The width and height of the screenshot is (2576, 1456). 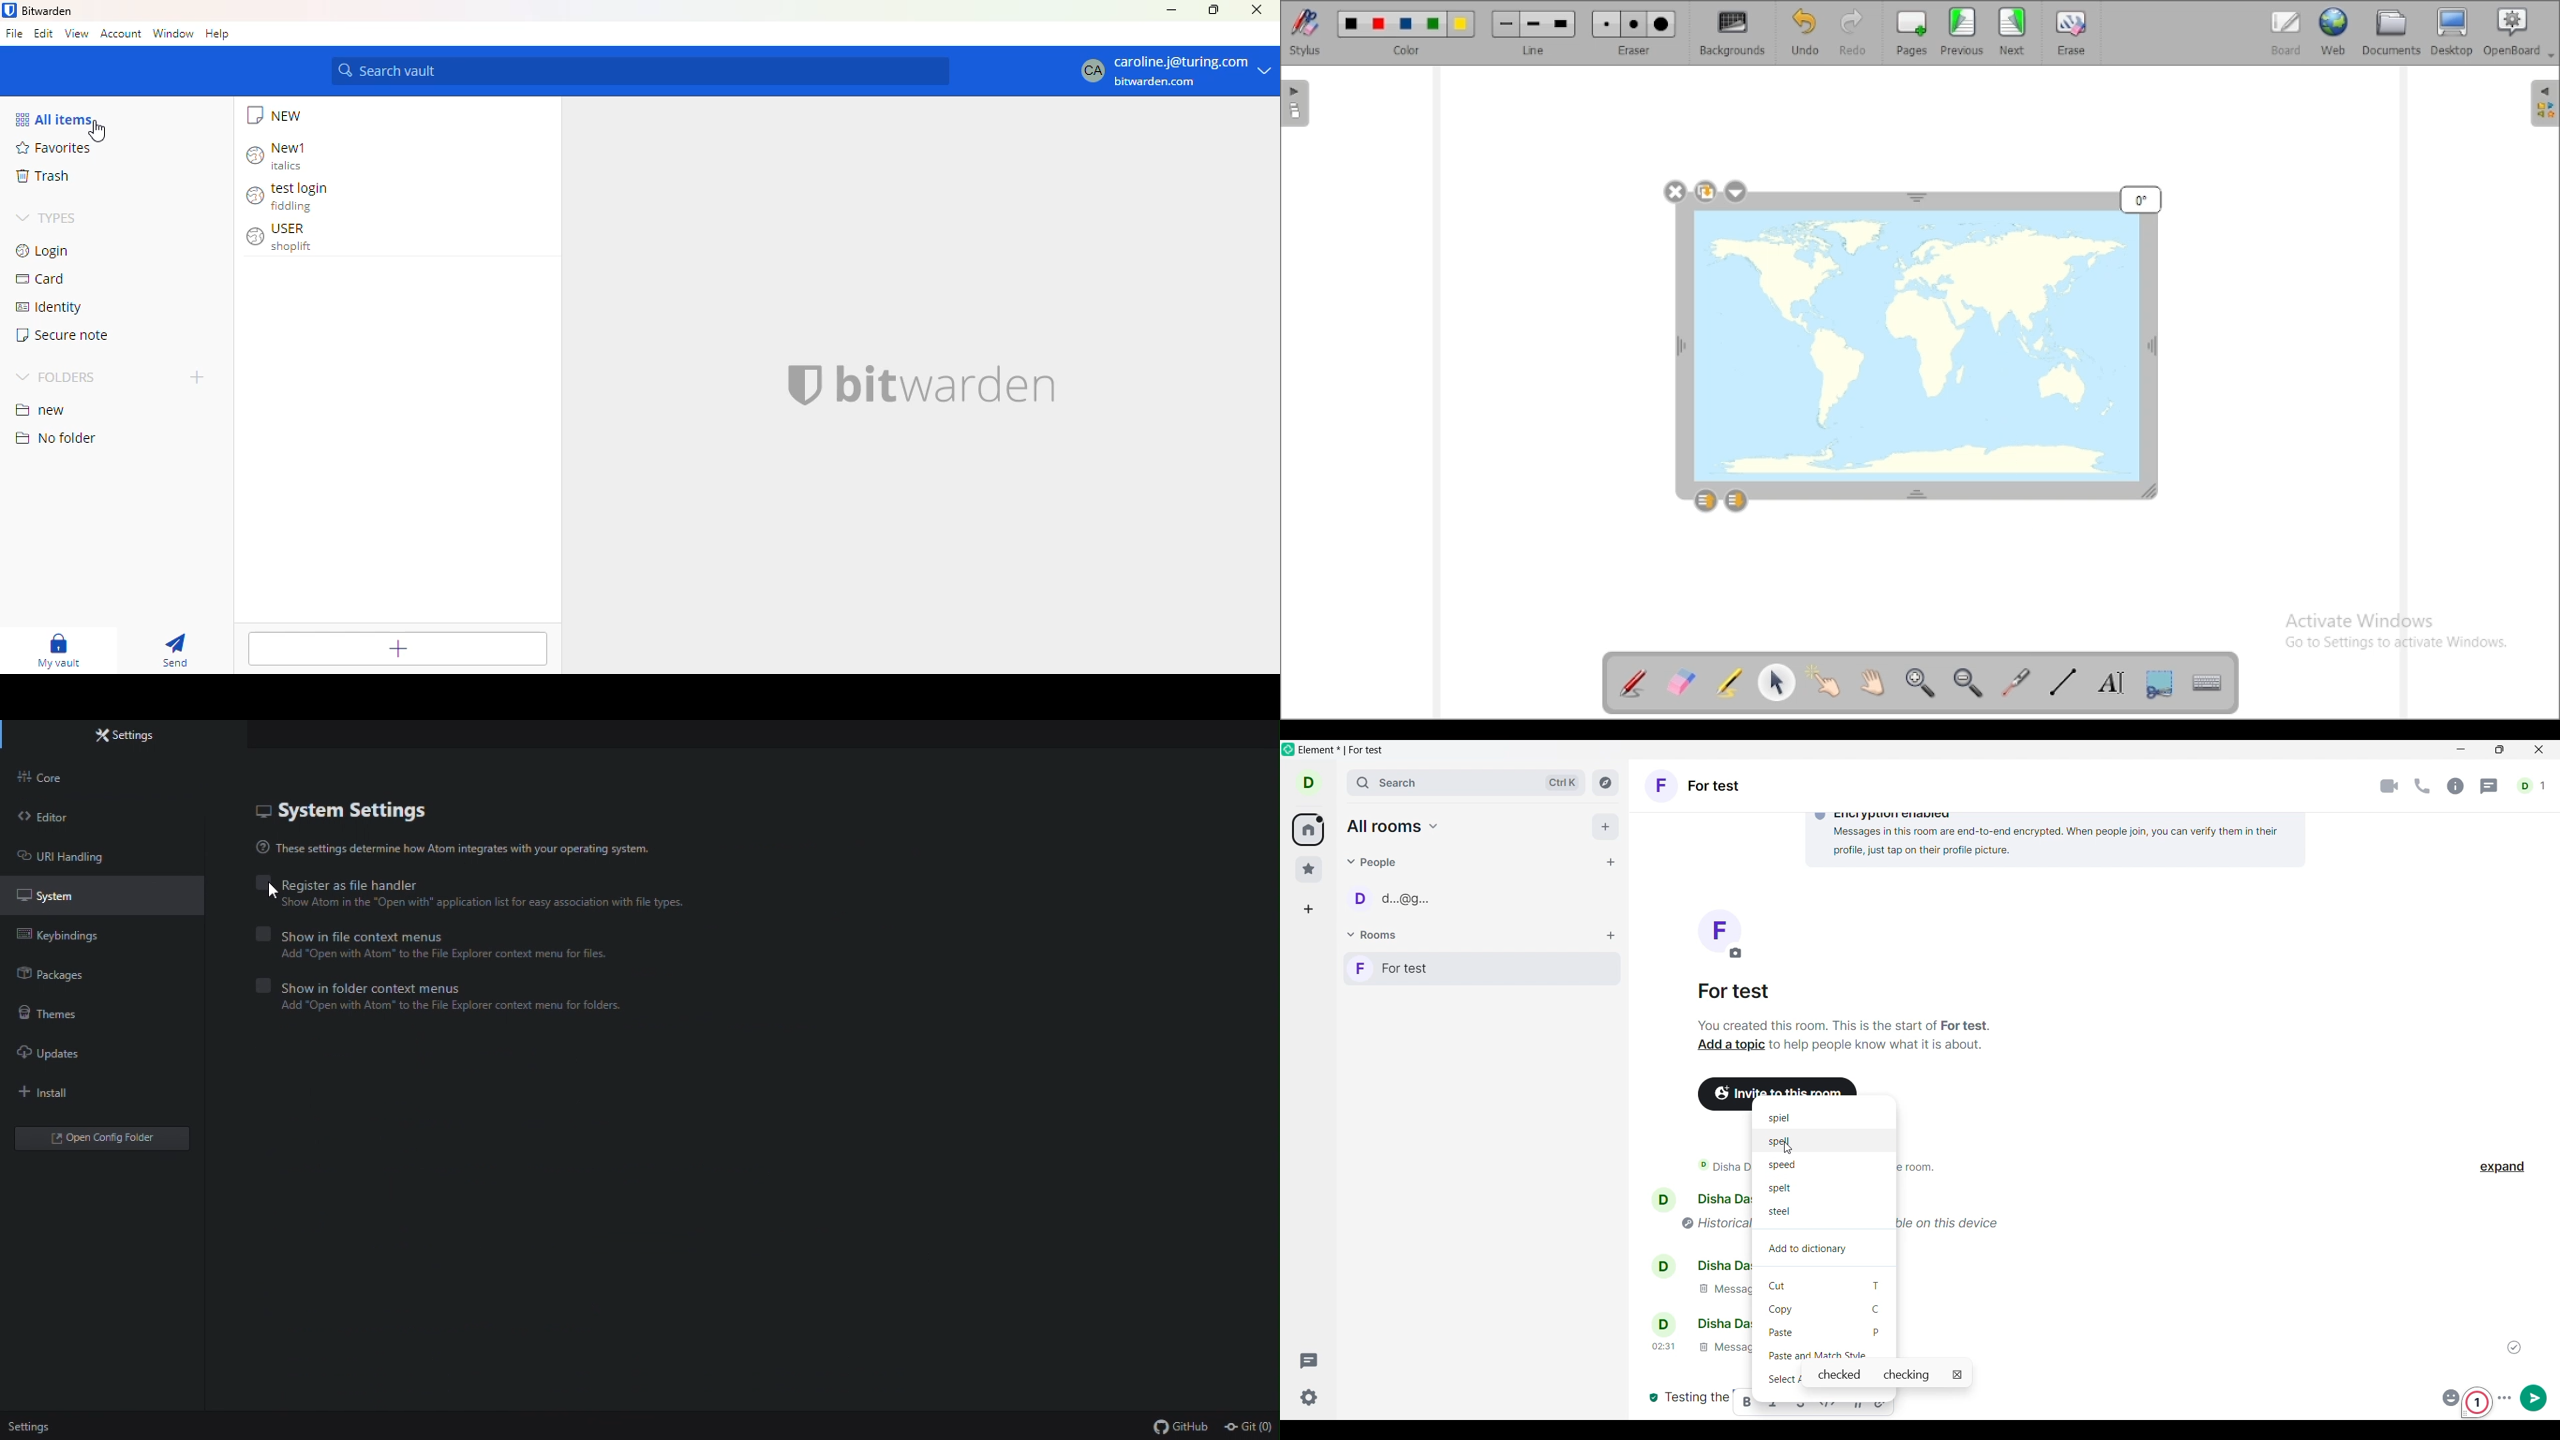 What do you see at coordinates (44, 251) in the screenshot?
I see `login` at bounding box center [44, 251].